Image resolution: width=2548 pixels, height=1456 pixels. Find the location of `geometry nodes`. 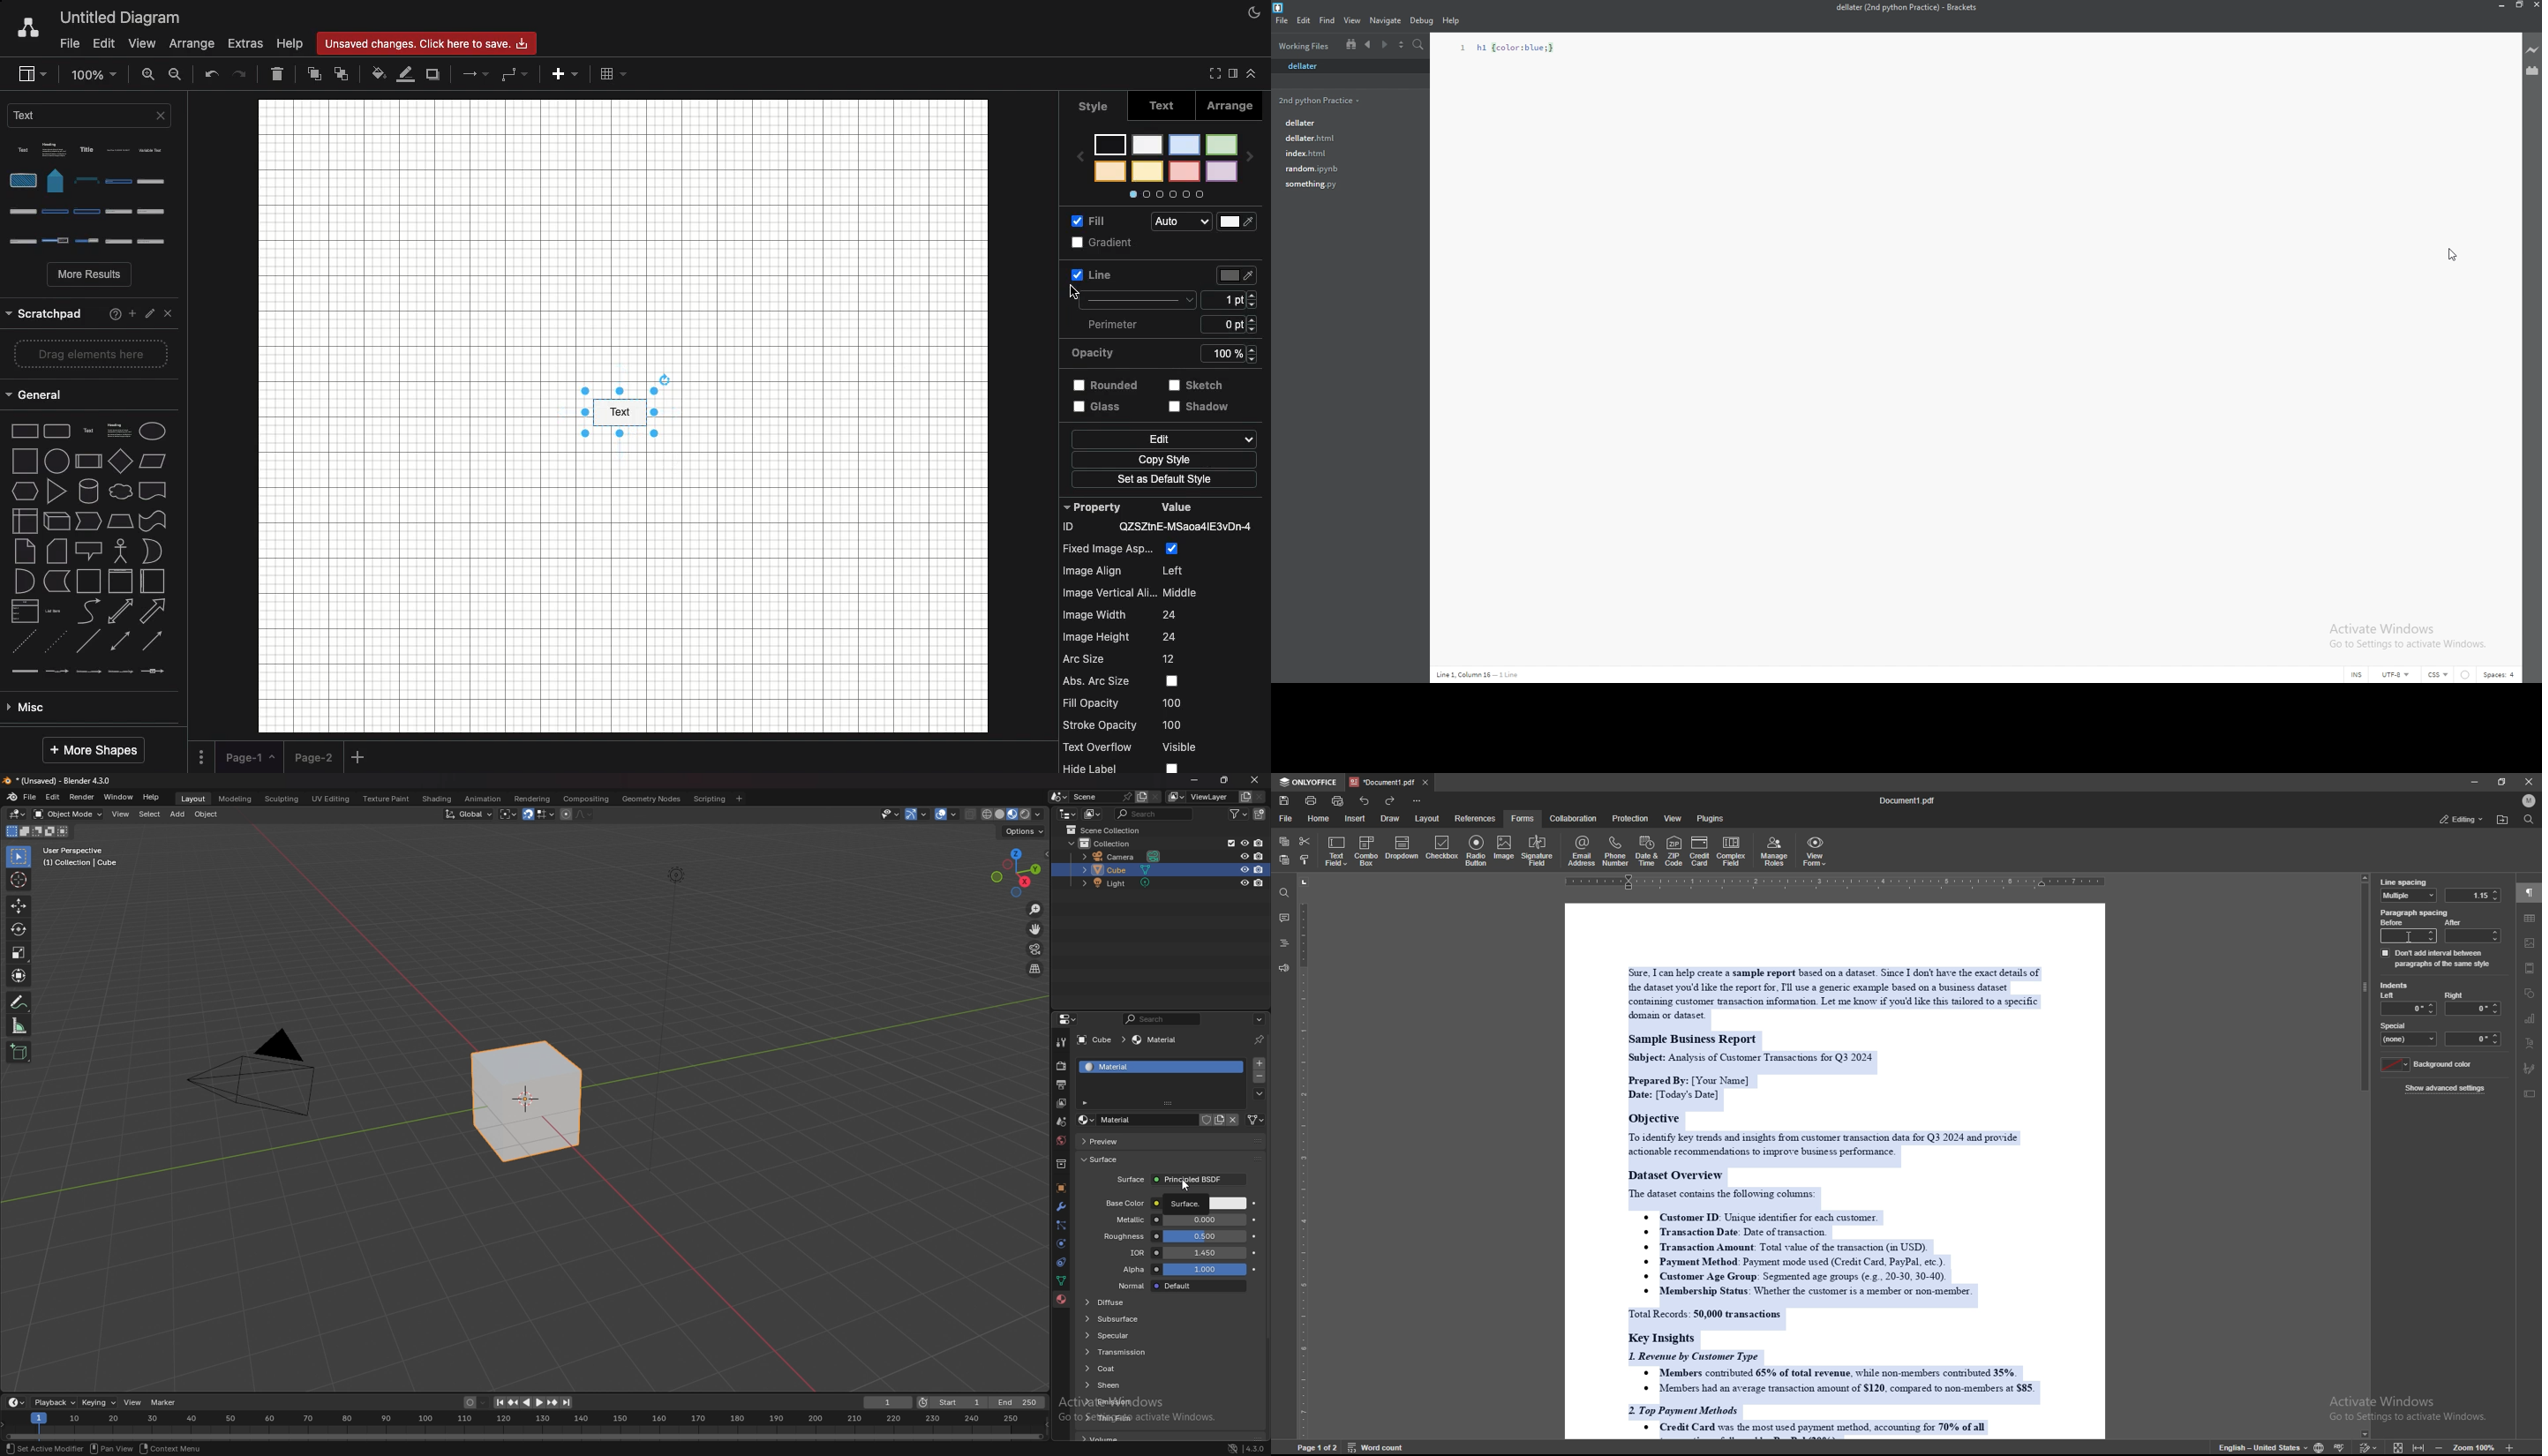

geometry nodes is located at coordinates (651, 798).